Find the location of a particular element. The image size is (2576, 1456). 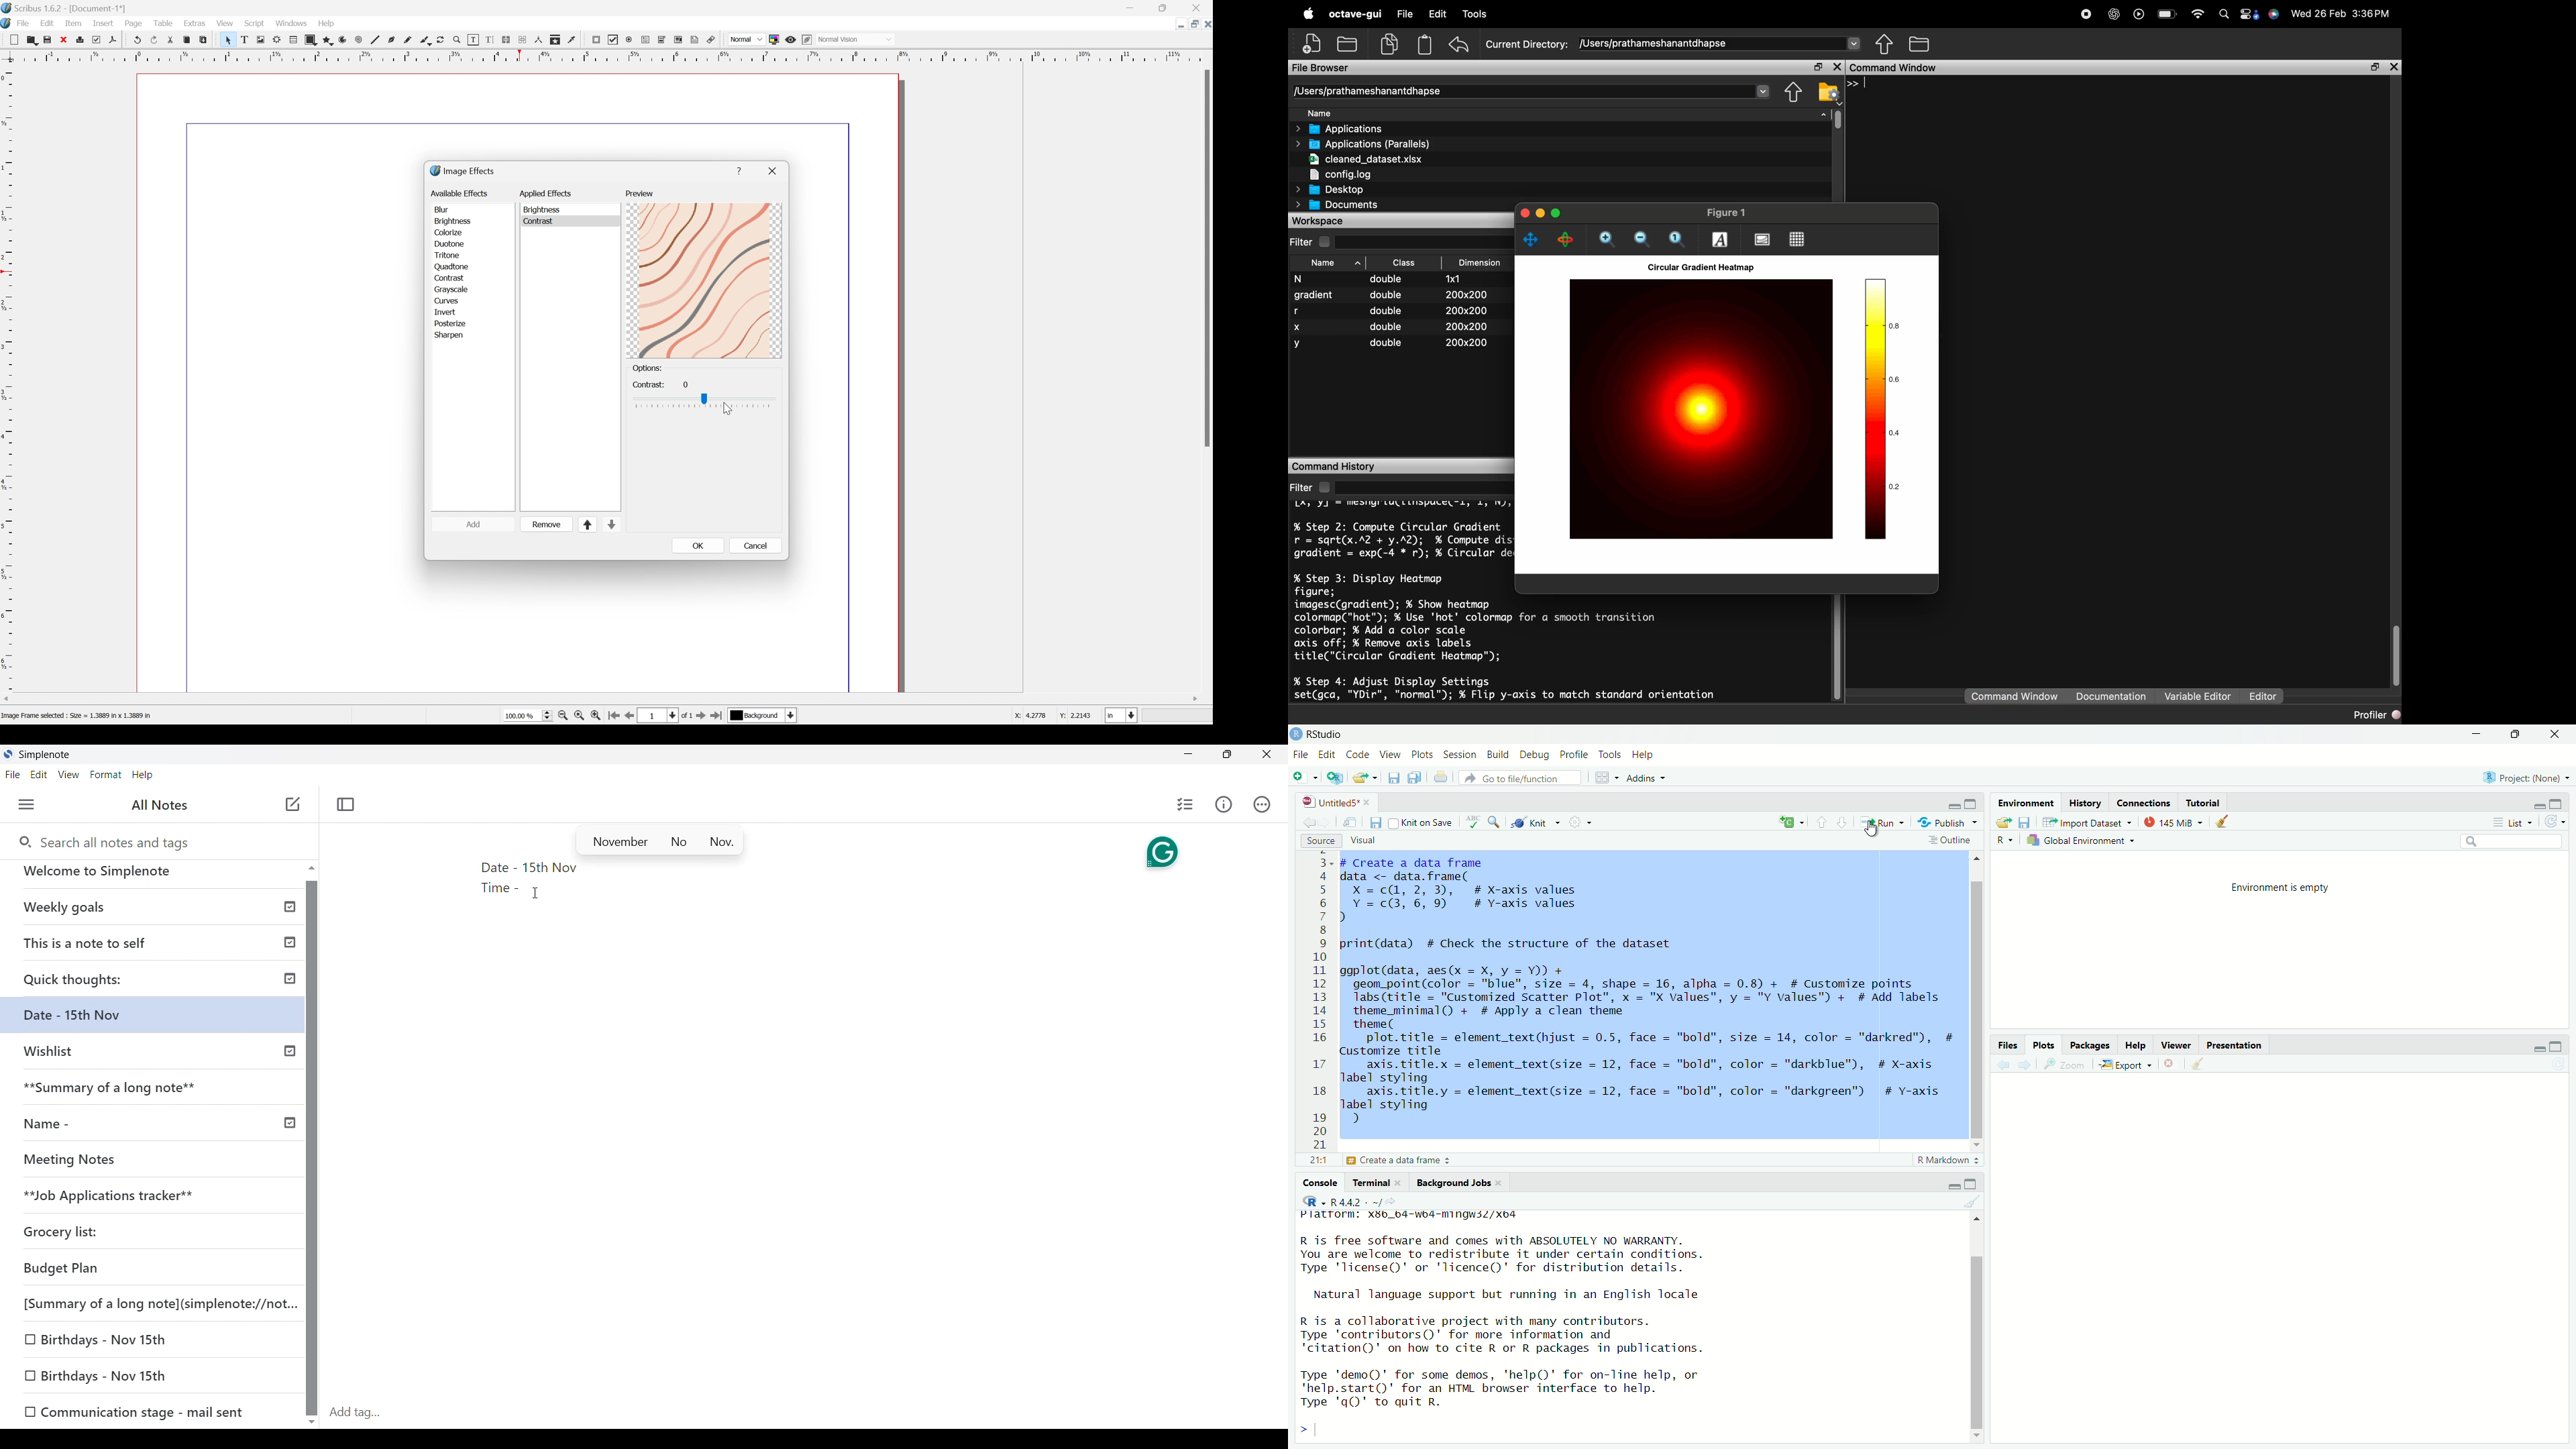

double is located at coordinates (1390, 296).